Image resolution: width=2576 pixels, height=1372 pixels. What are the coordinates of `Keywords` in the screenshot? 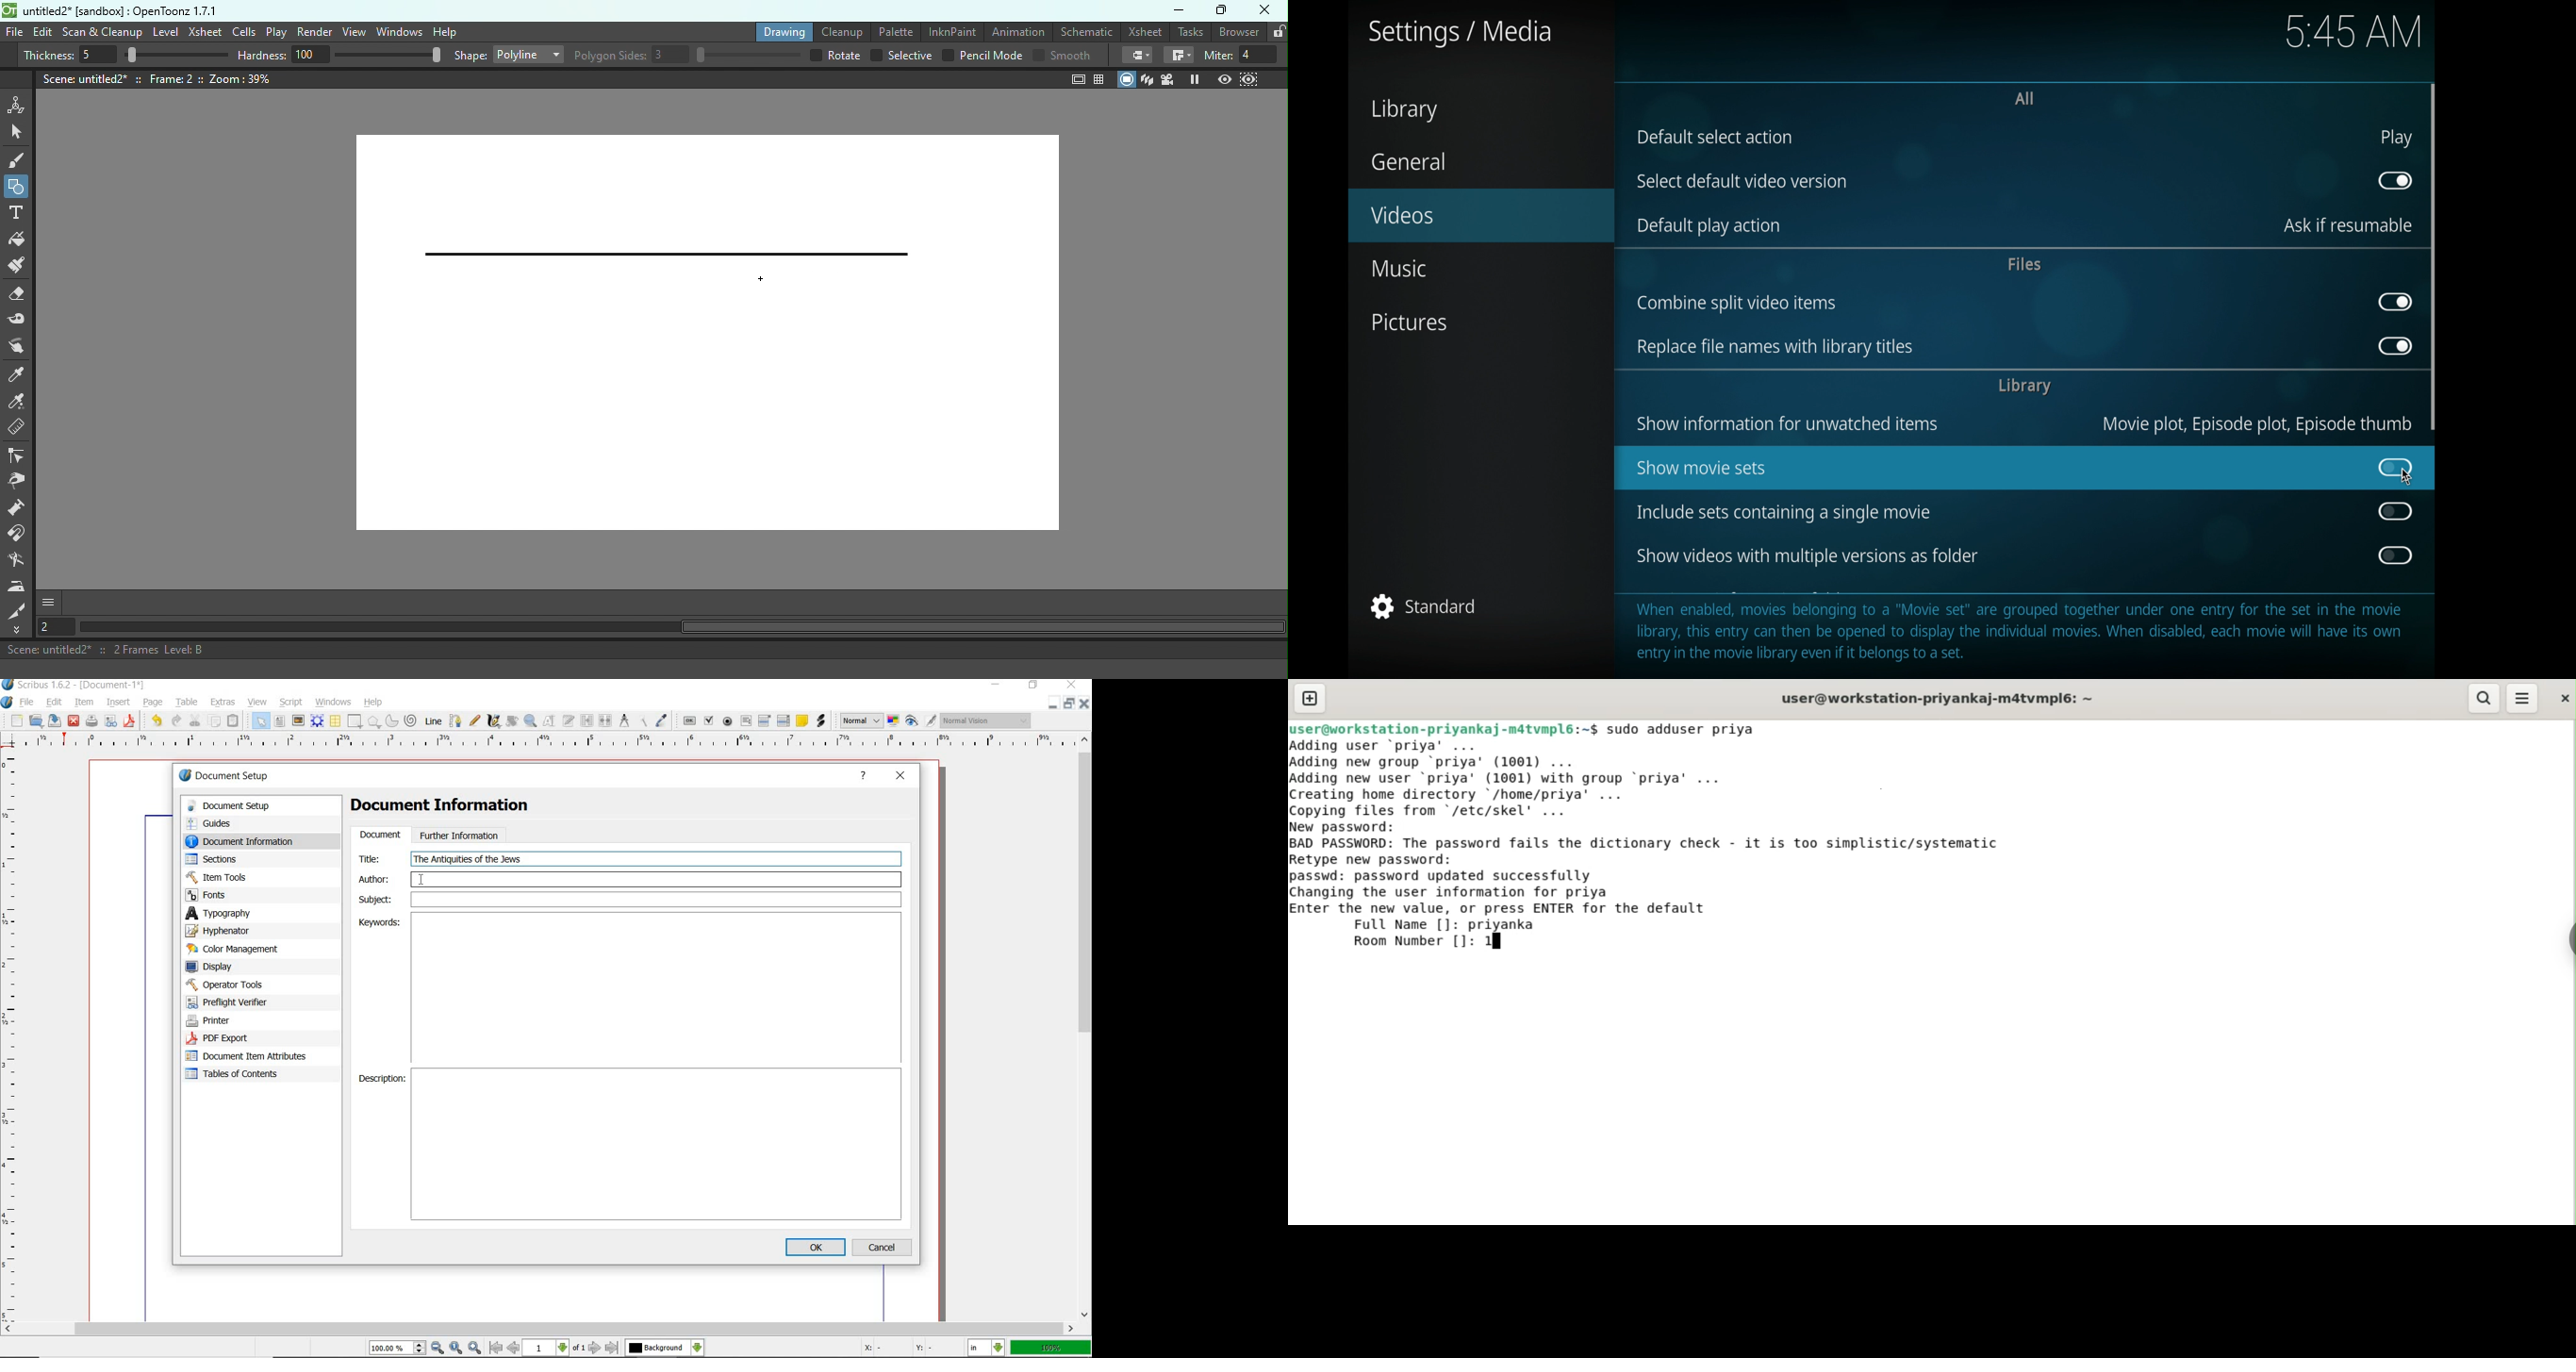 It's located at (659, 987).